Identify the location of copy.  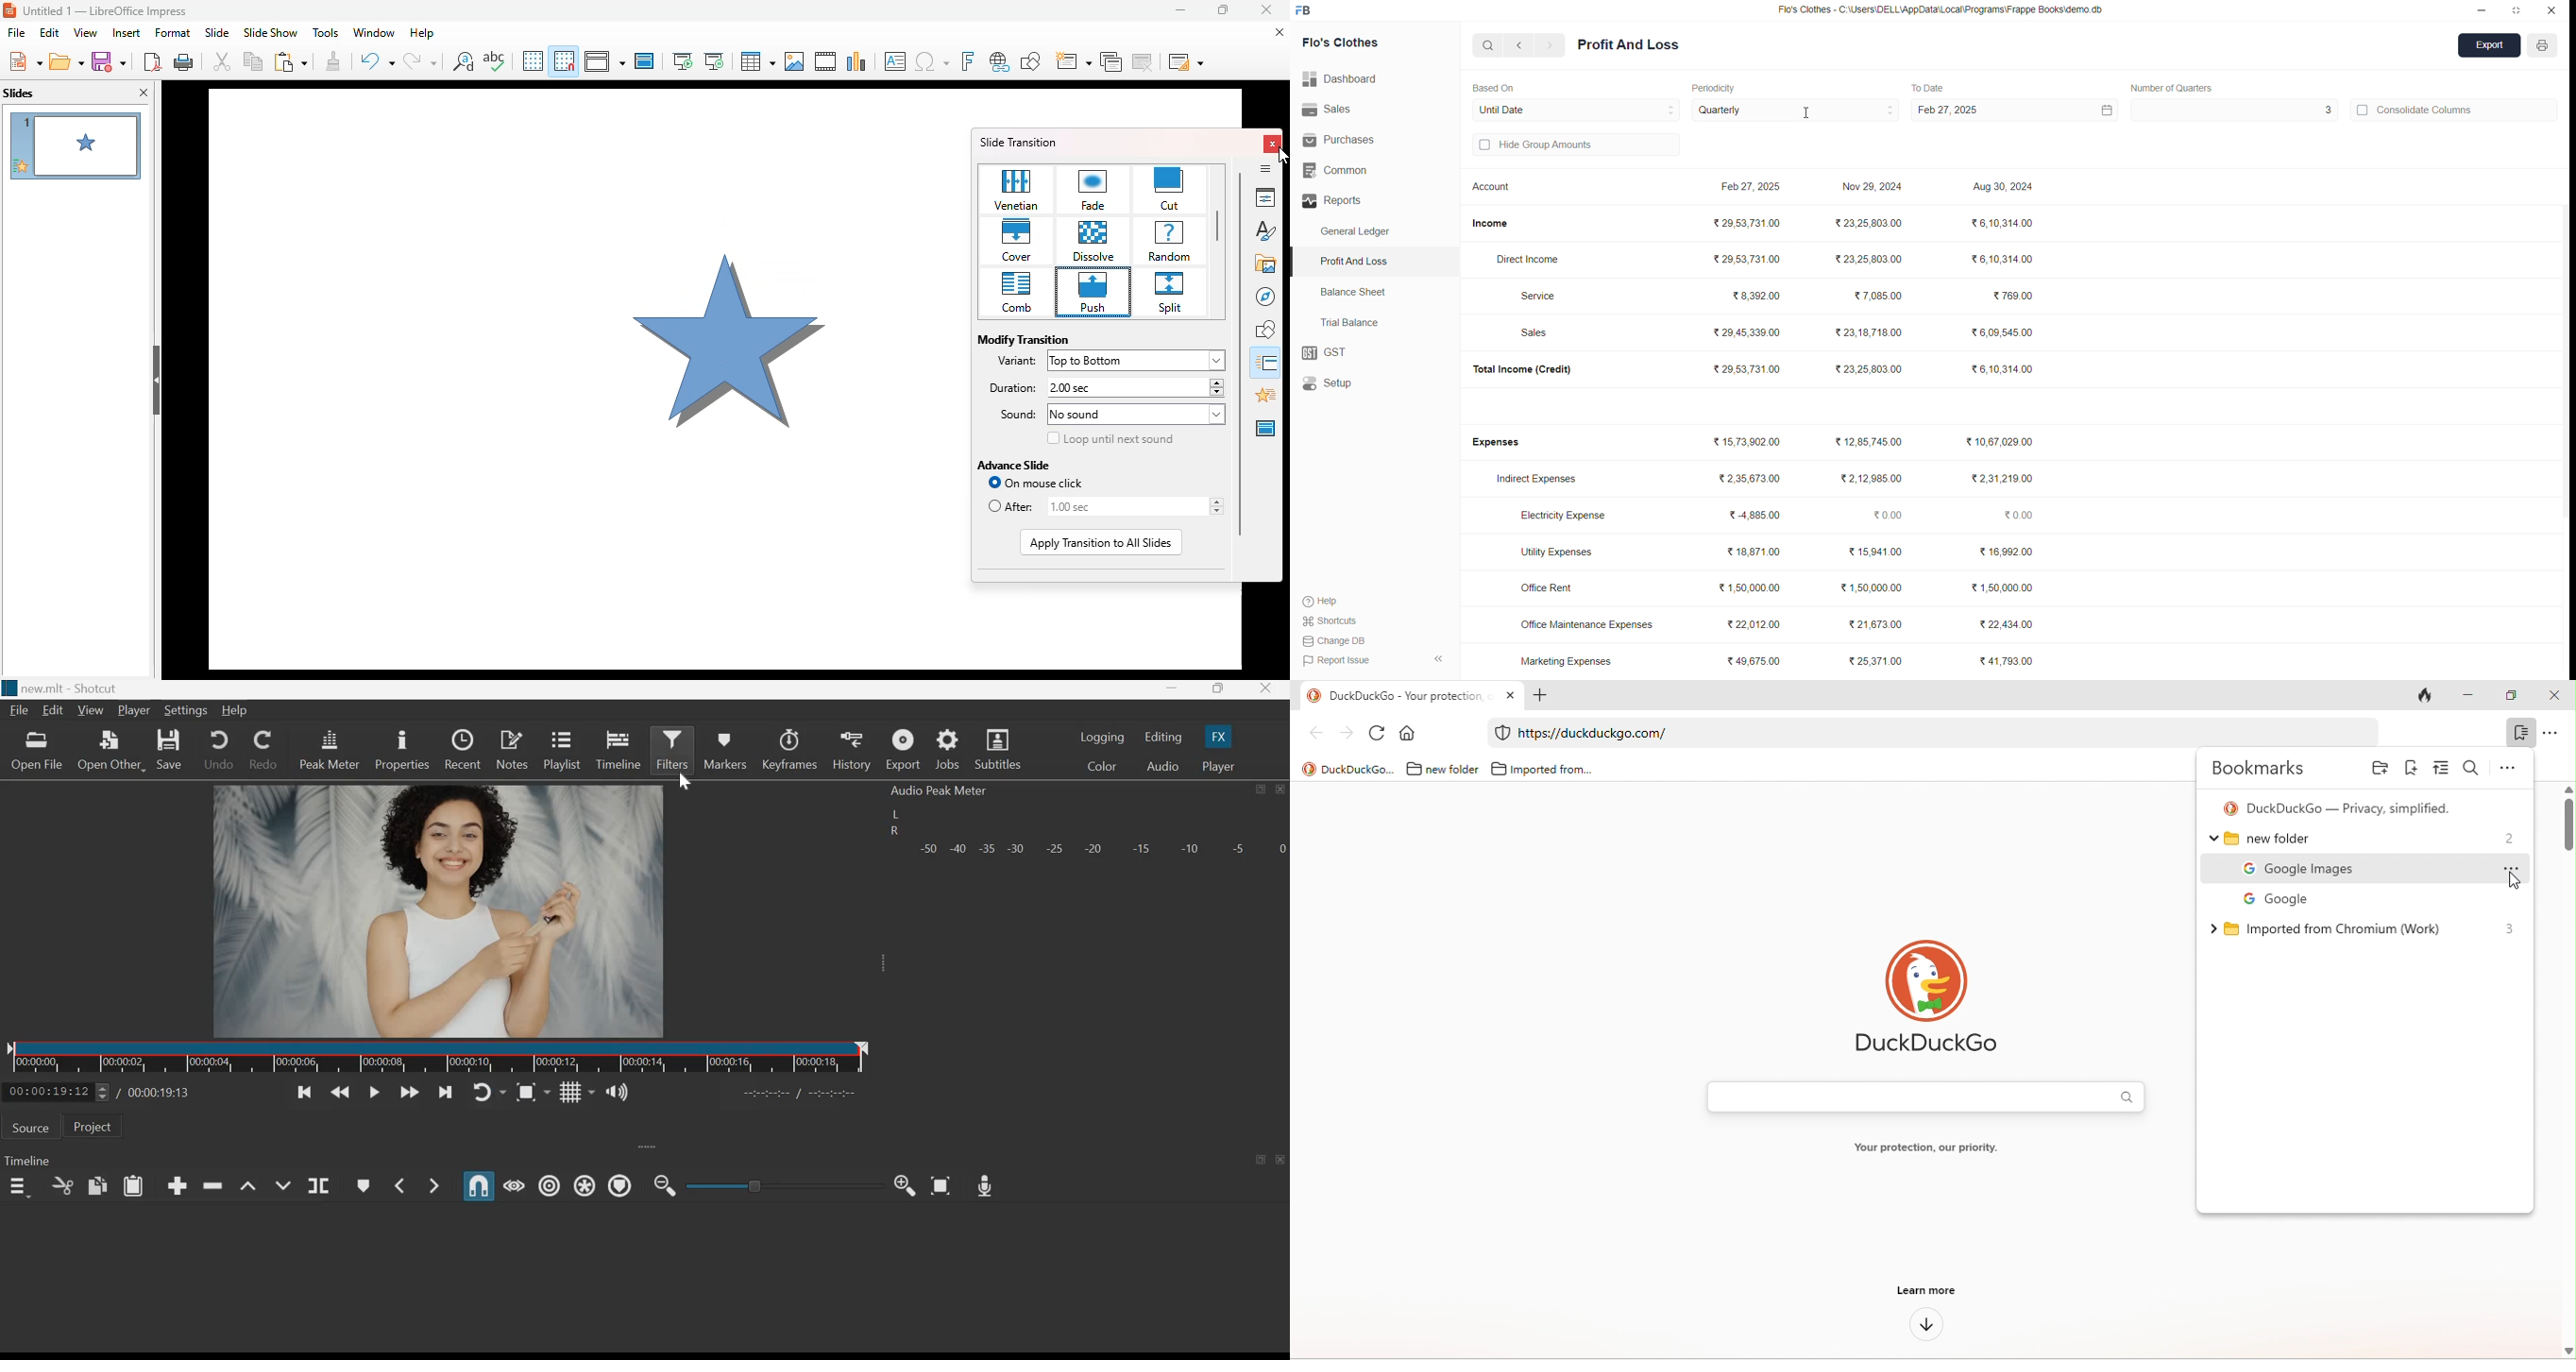
(98, 1185).